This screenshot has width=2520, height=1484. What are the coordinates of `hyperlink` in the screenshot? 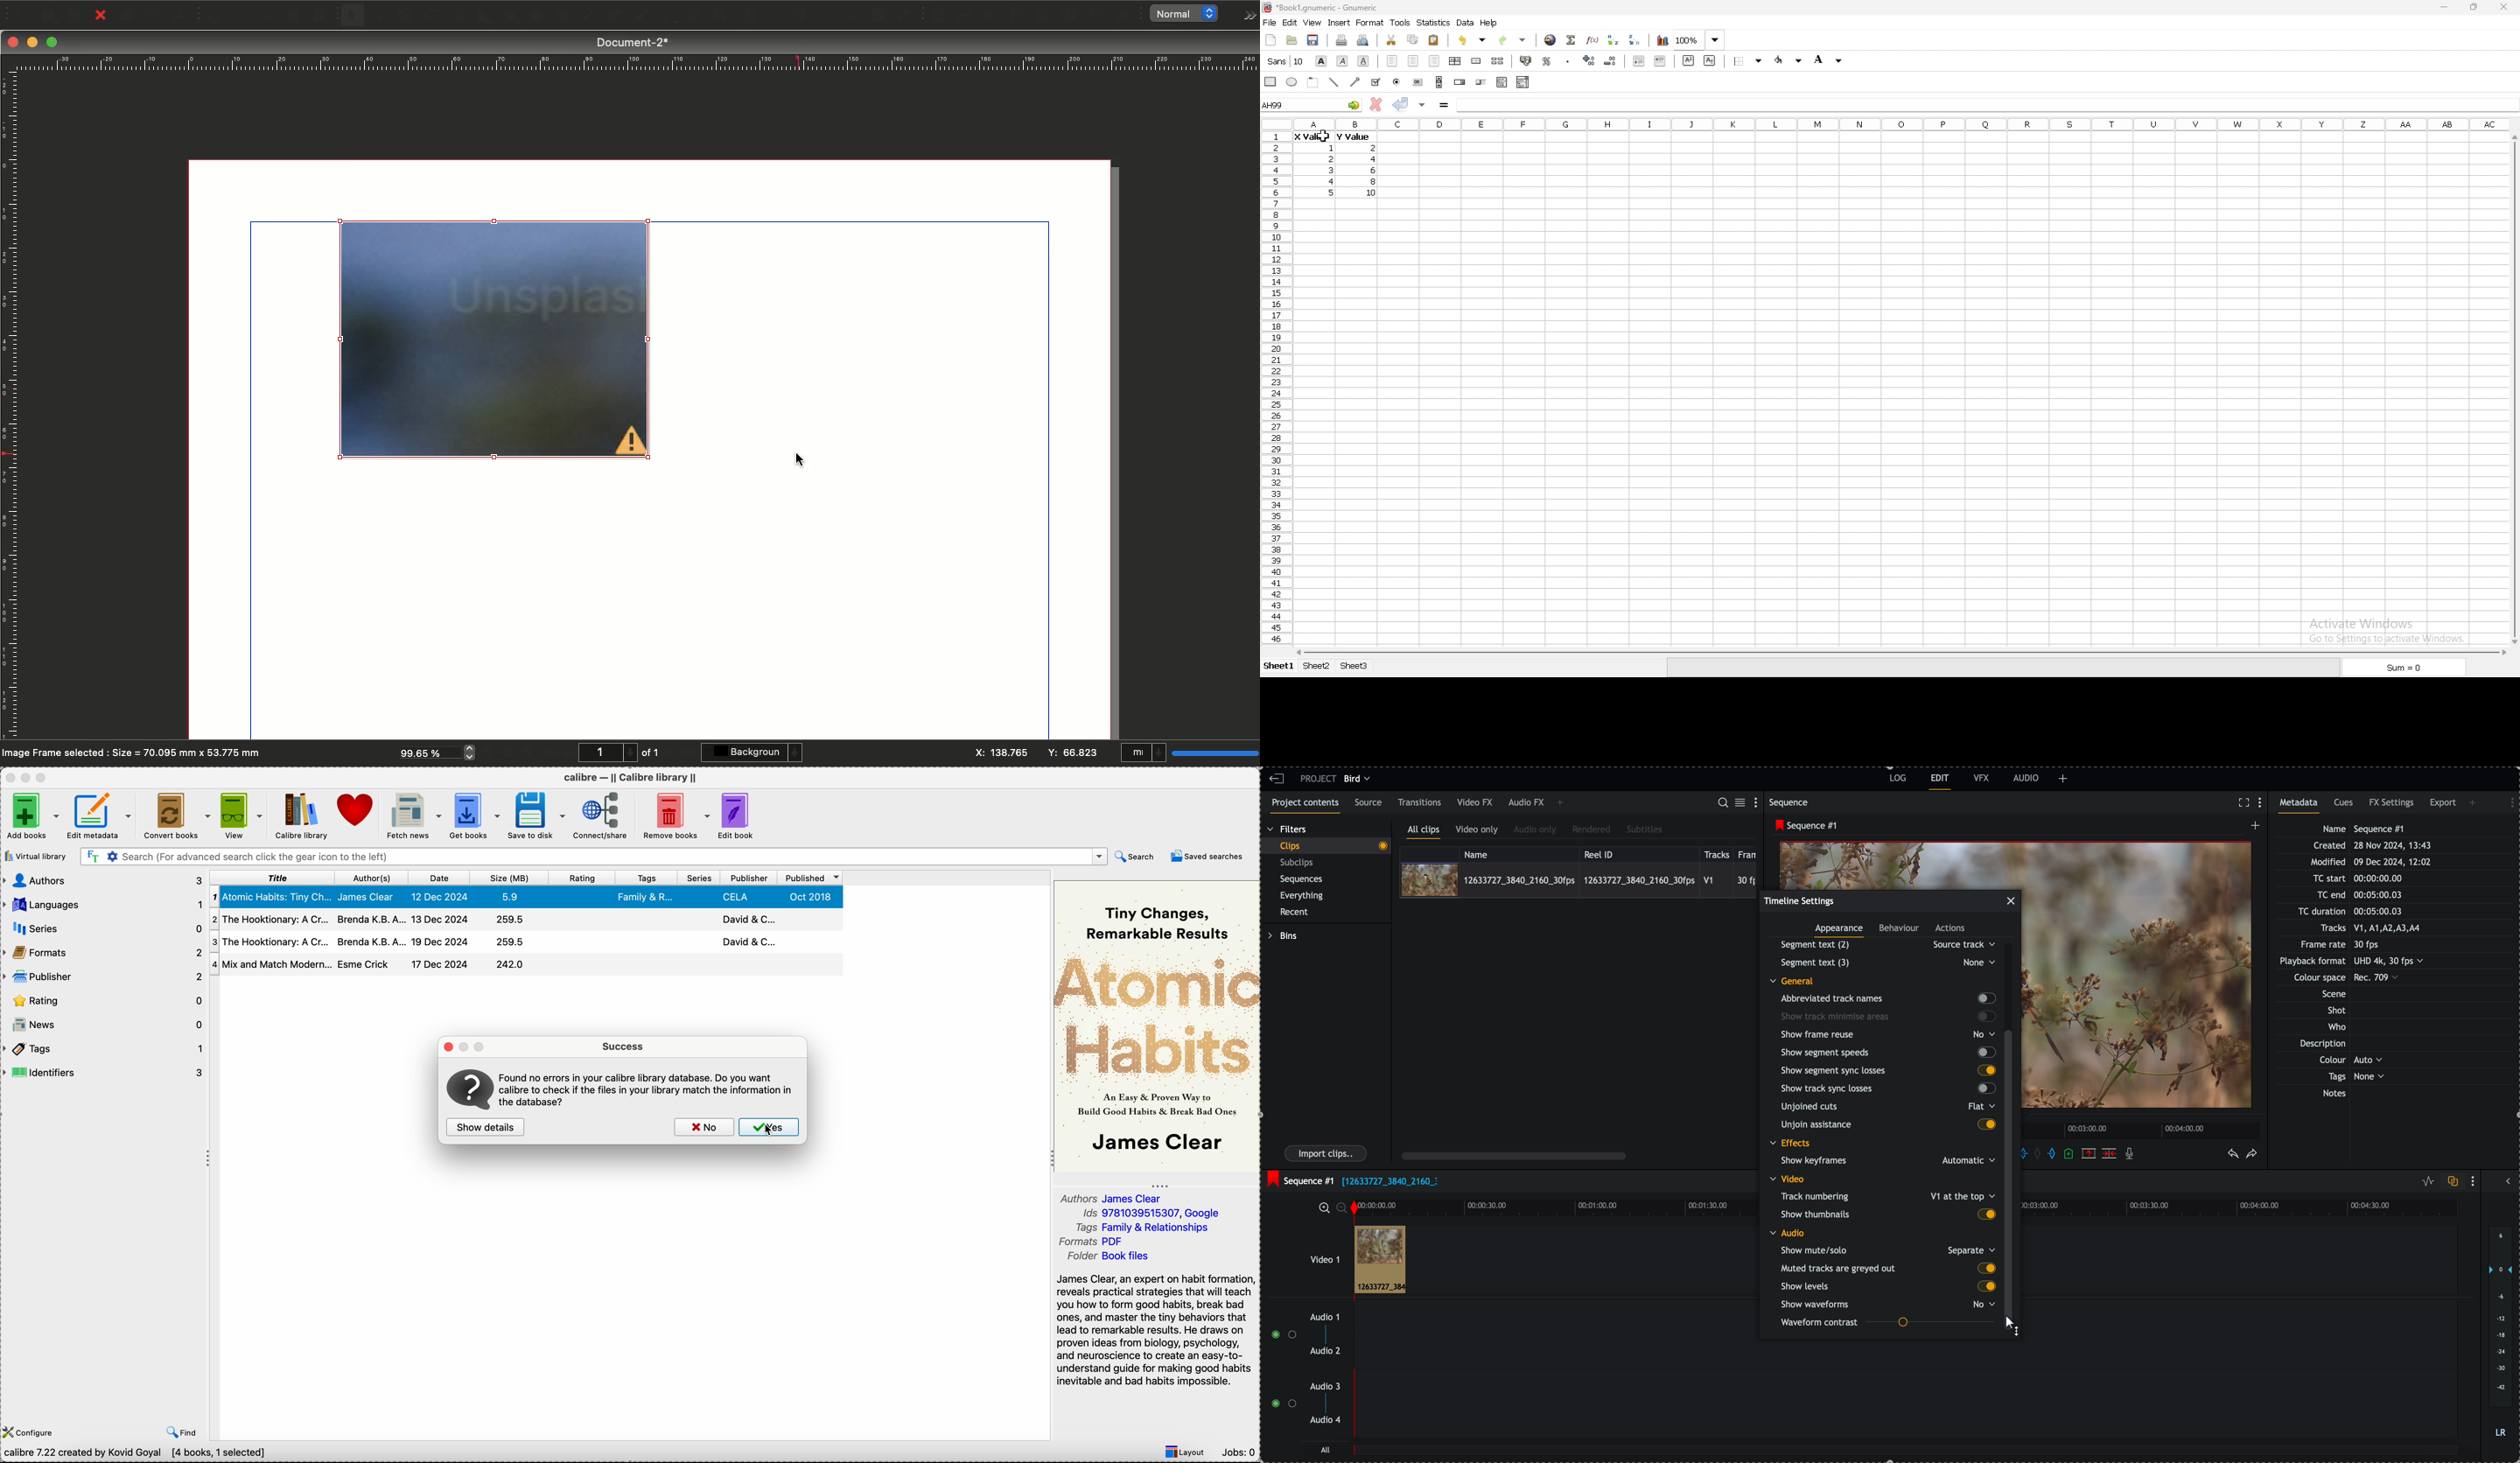 It's located at (1550, 40).